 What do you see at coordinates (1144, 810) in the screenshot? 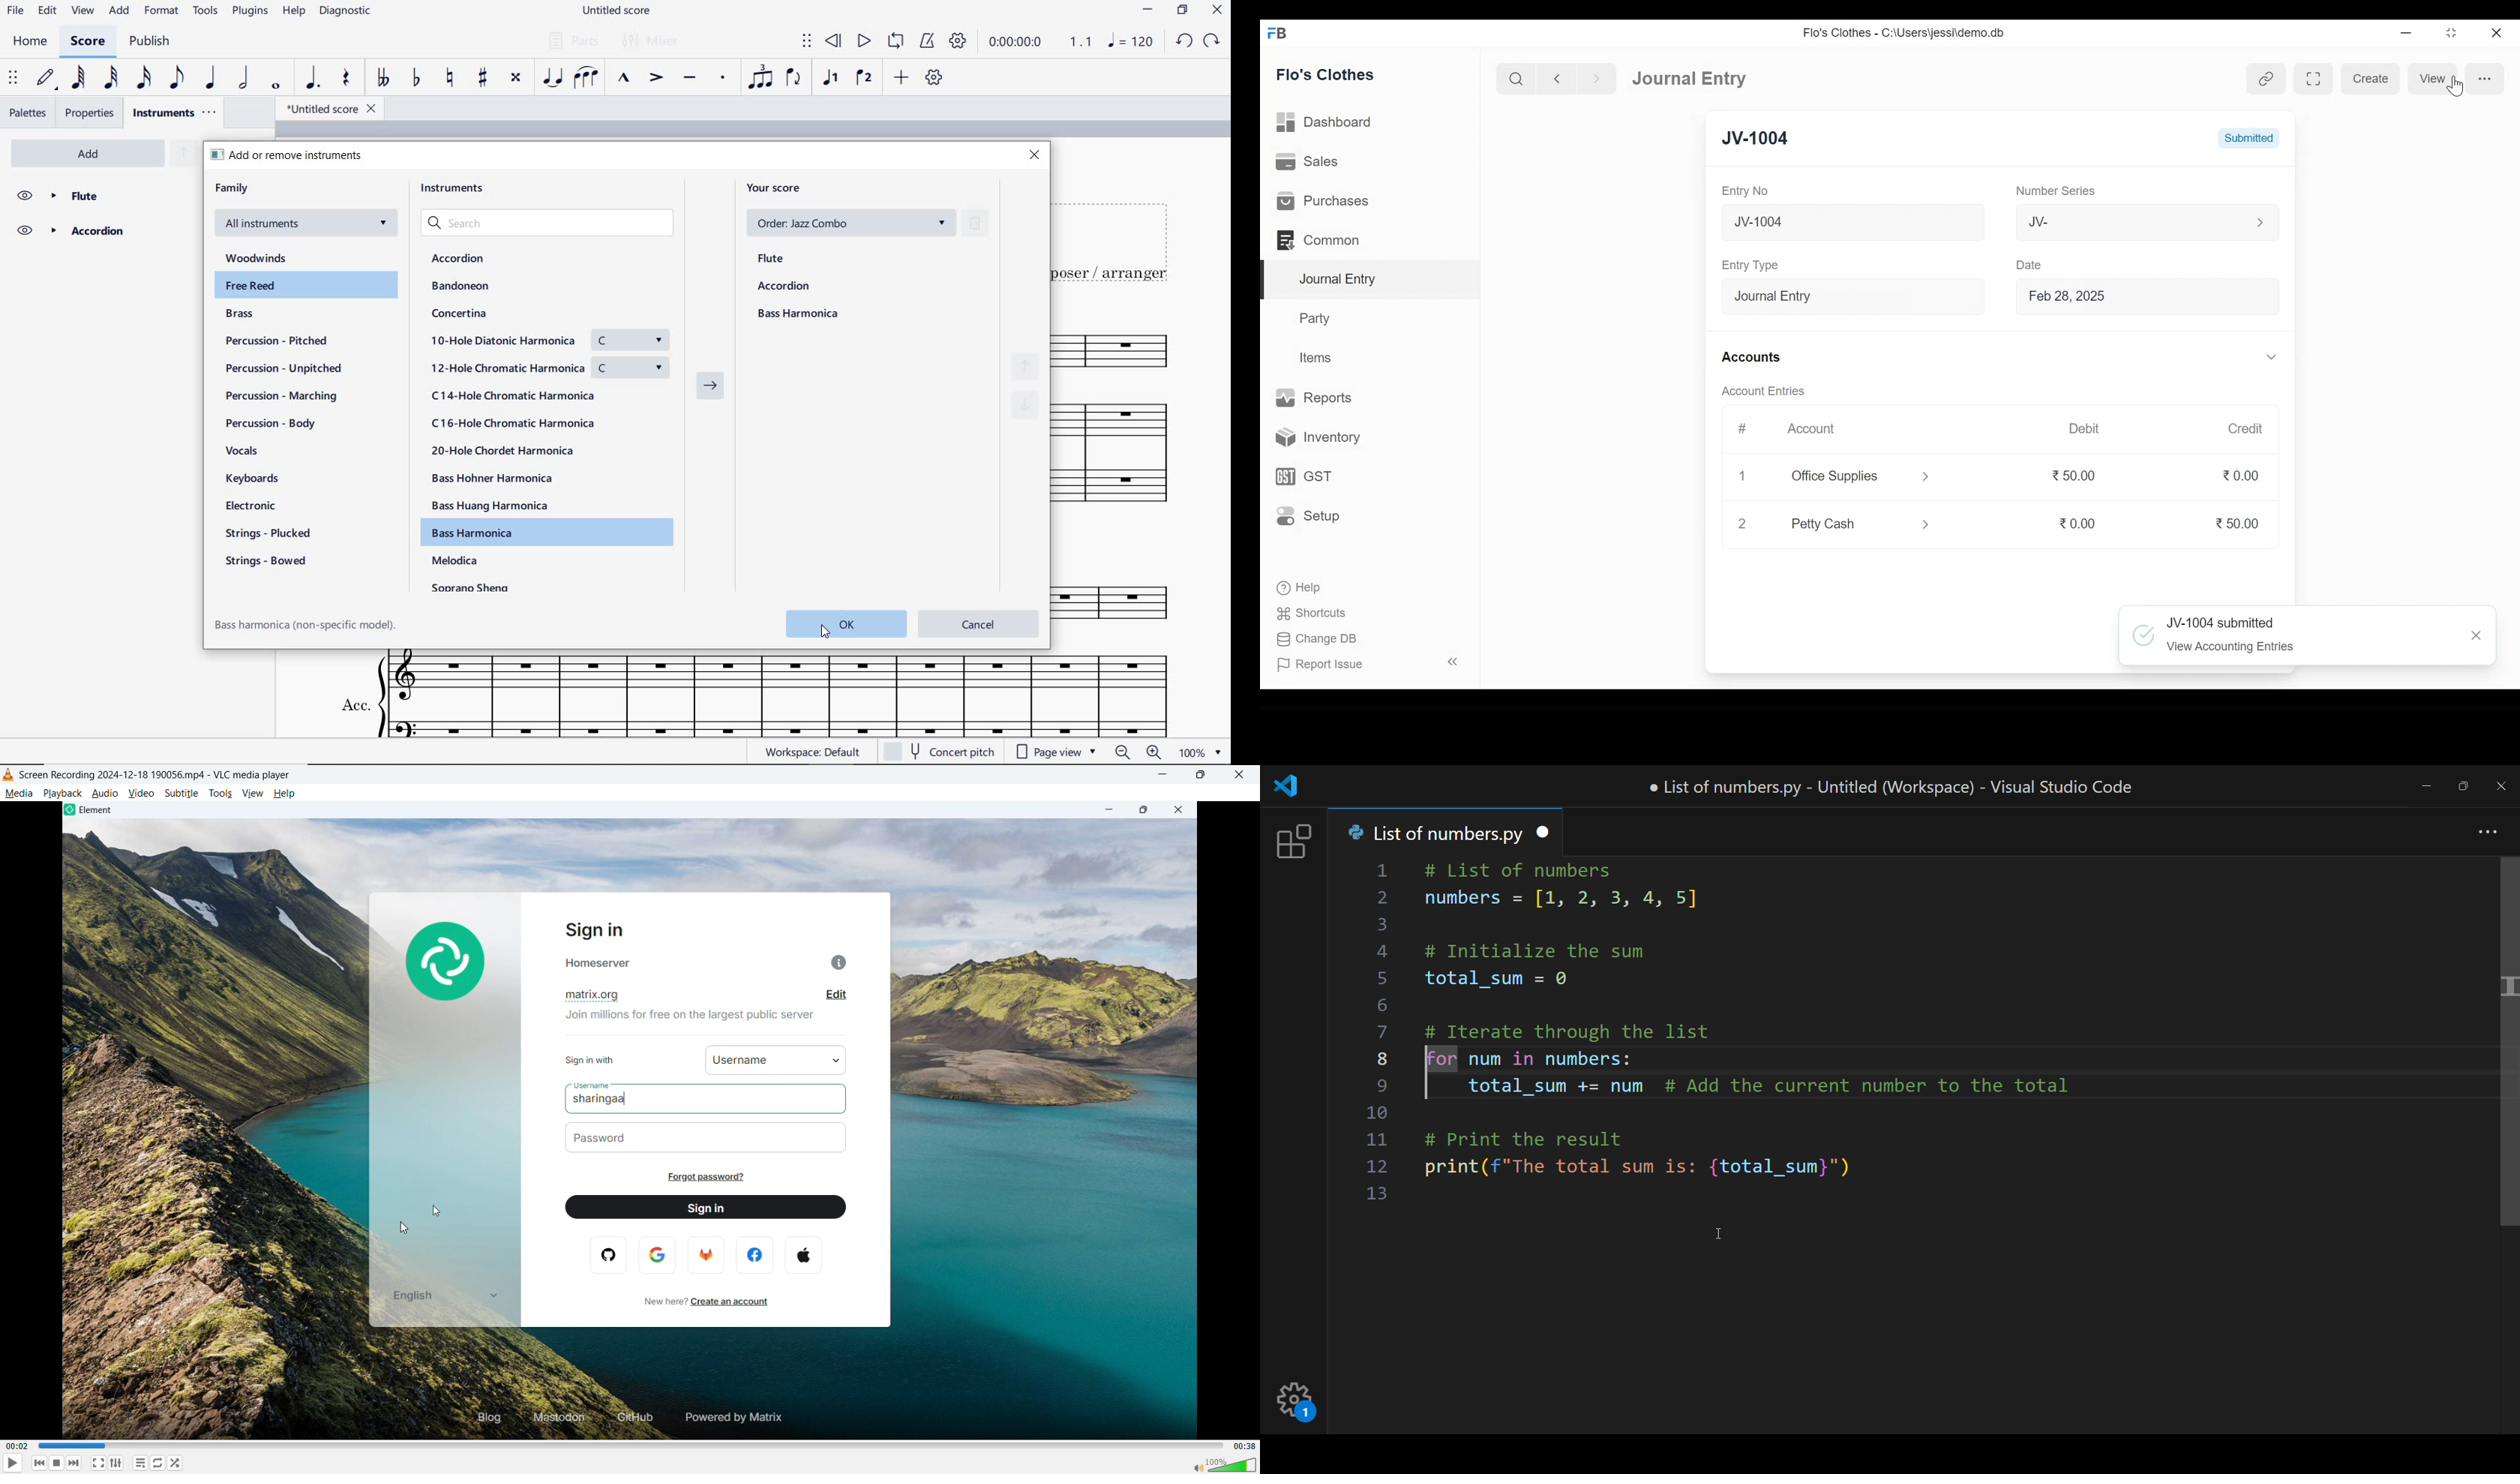
I see `Maximize` at bounding box center [1144, 810].